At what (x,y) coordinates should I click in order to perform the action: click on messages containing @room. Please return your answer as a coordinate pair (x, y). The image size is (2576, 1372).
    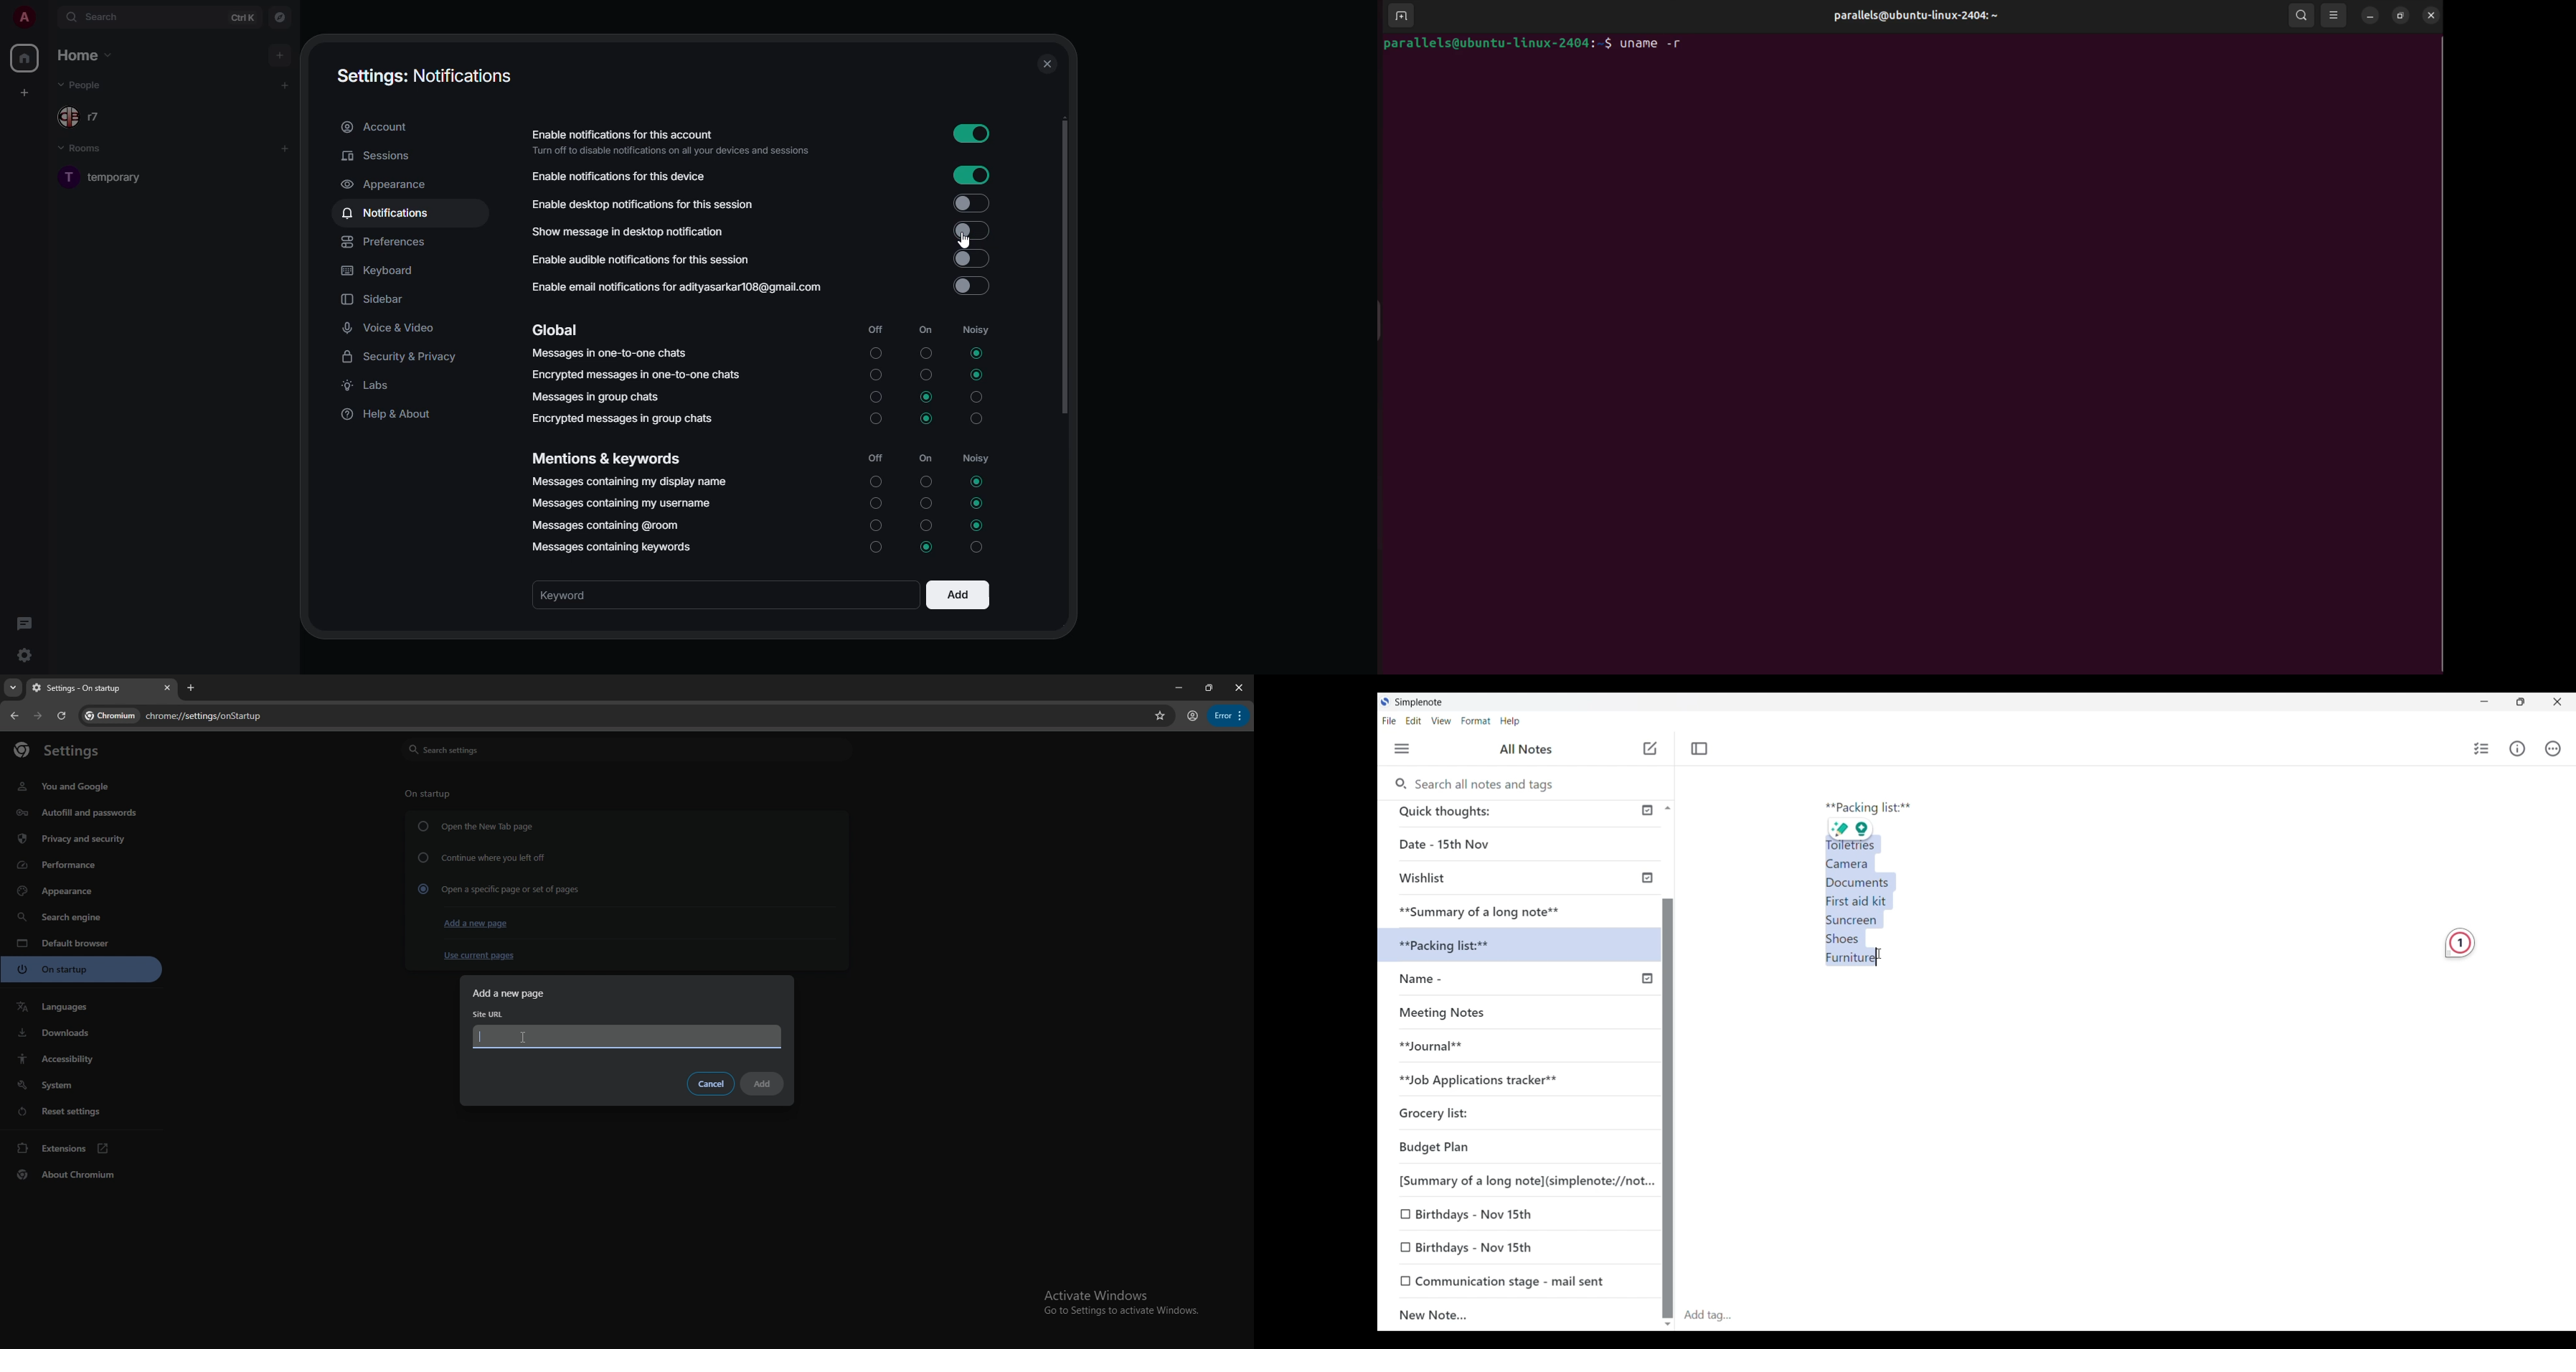
    Looking at the image, I should click on (611, 525).